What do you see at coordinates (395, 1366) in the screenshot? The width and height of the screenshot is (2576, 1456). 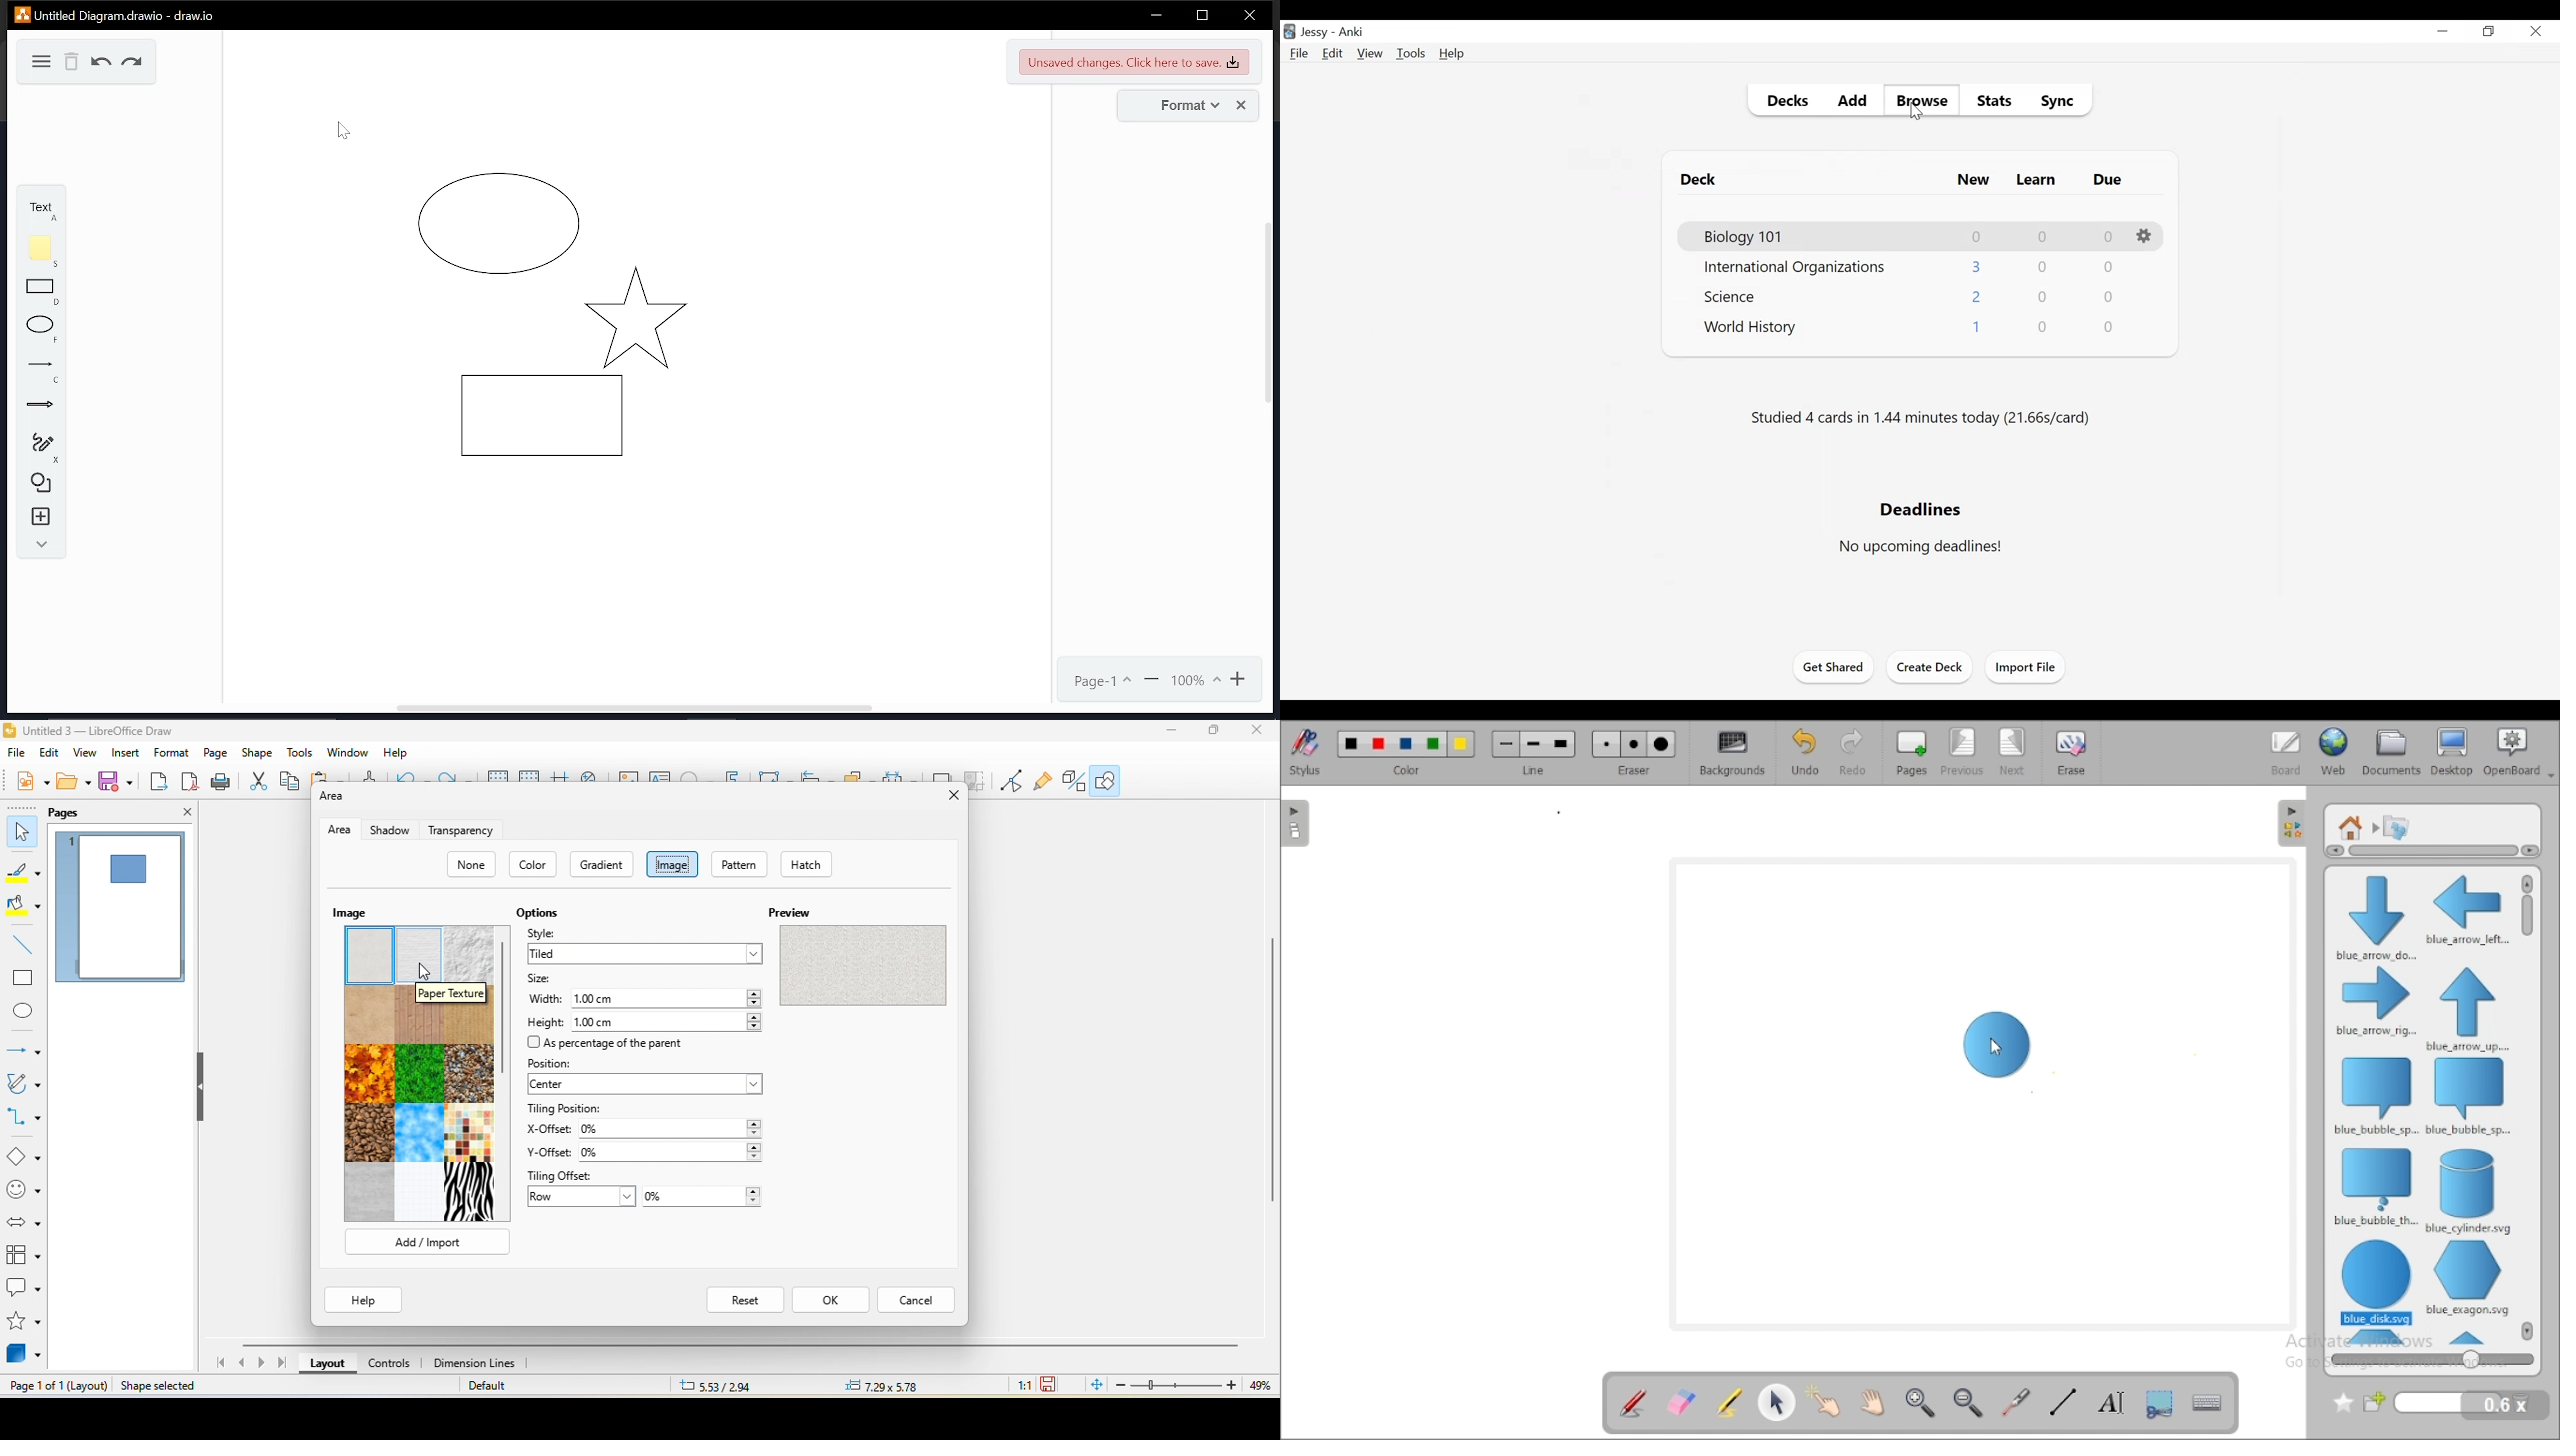 I see `controls` at bounding box center [395, 1366].